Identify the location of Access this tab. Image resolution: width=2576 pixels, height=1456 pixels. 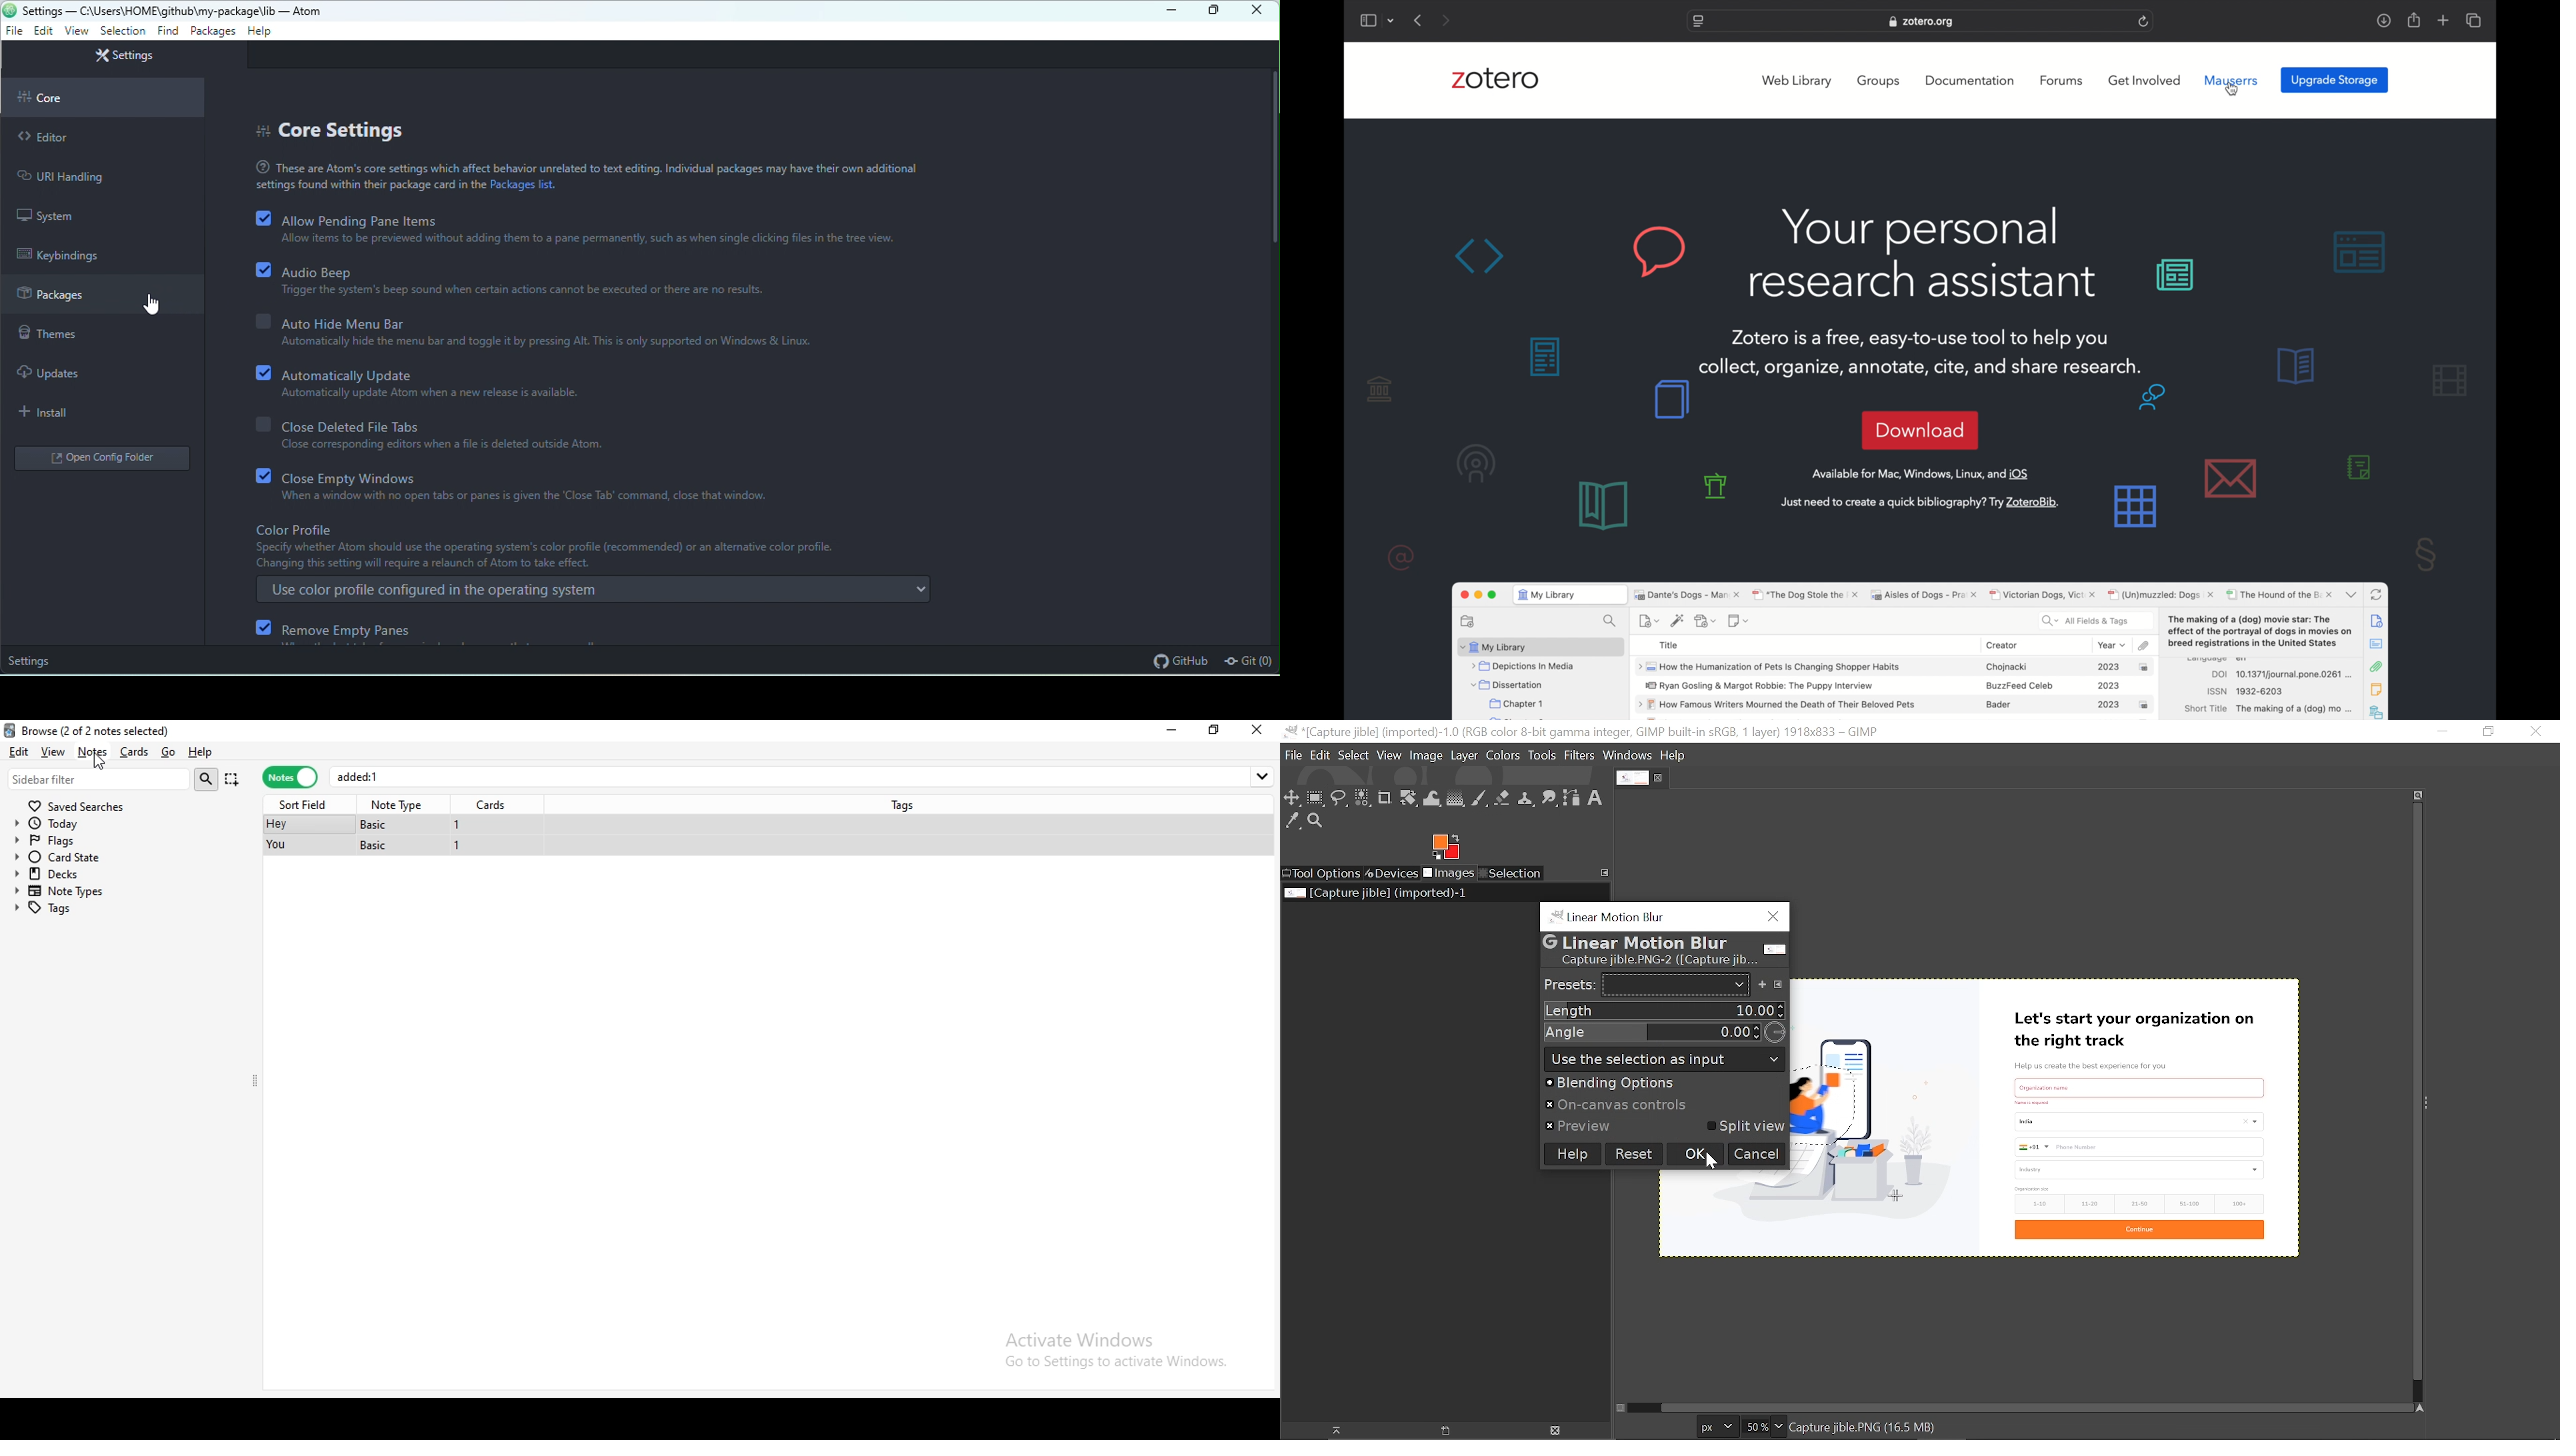
(1606, 872).